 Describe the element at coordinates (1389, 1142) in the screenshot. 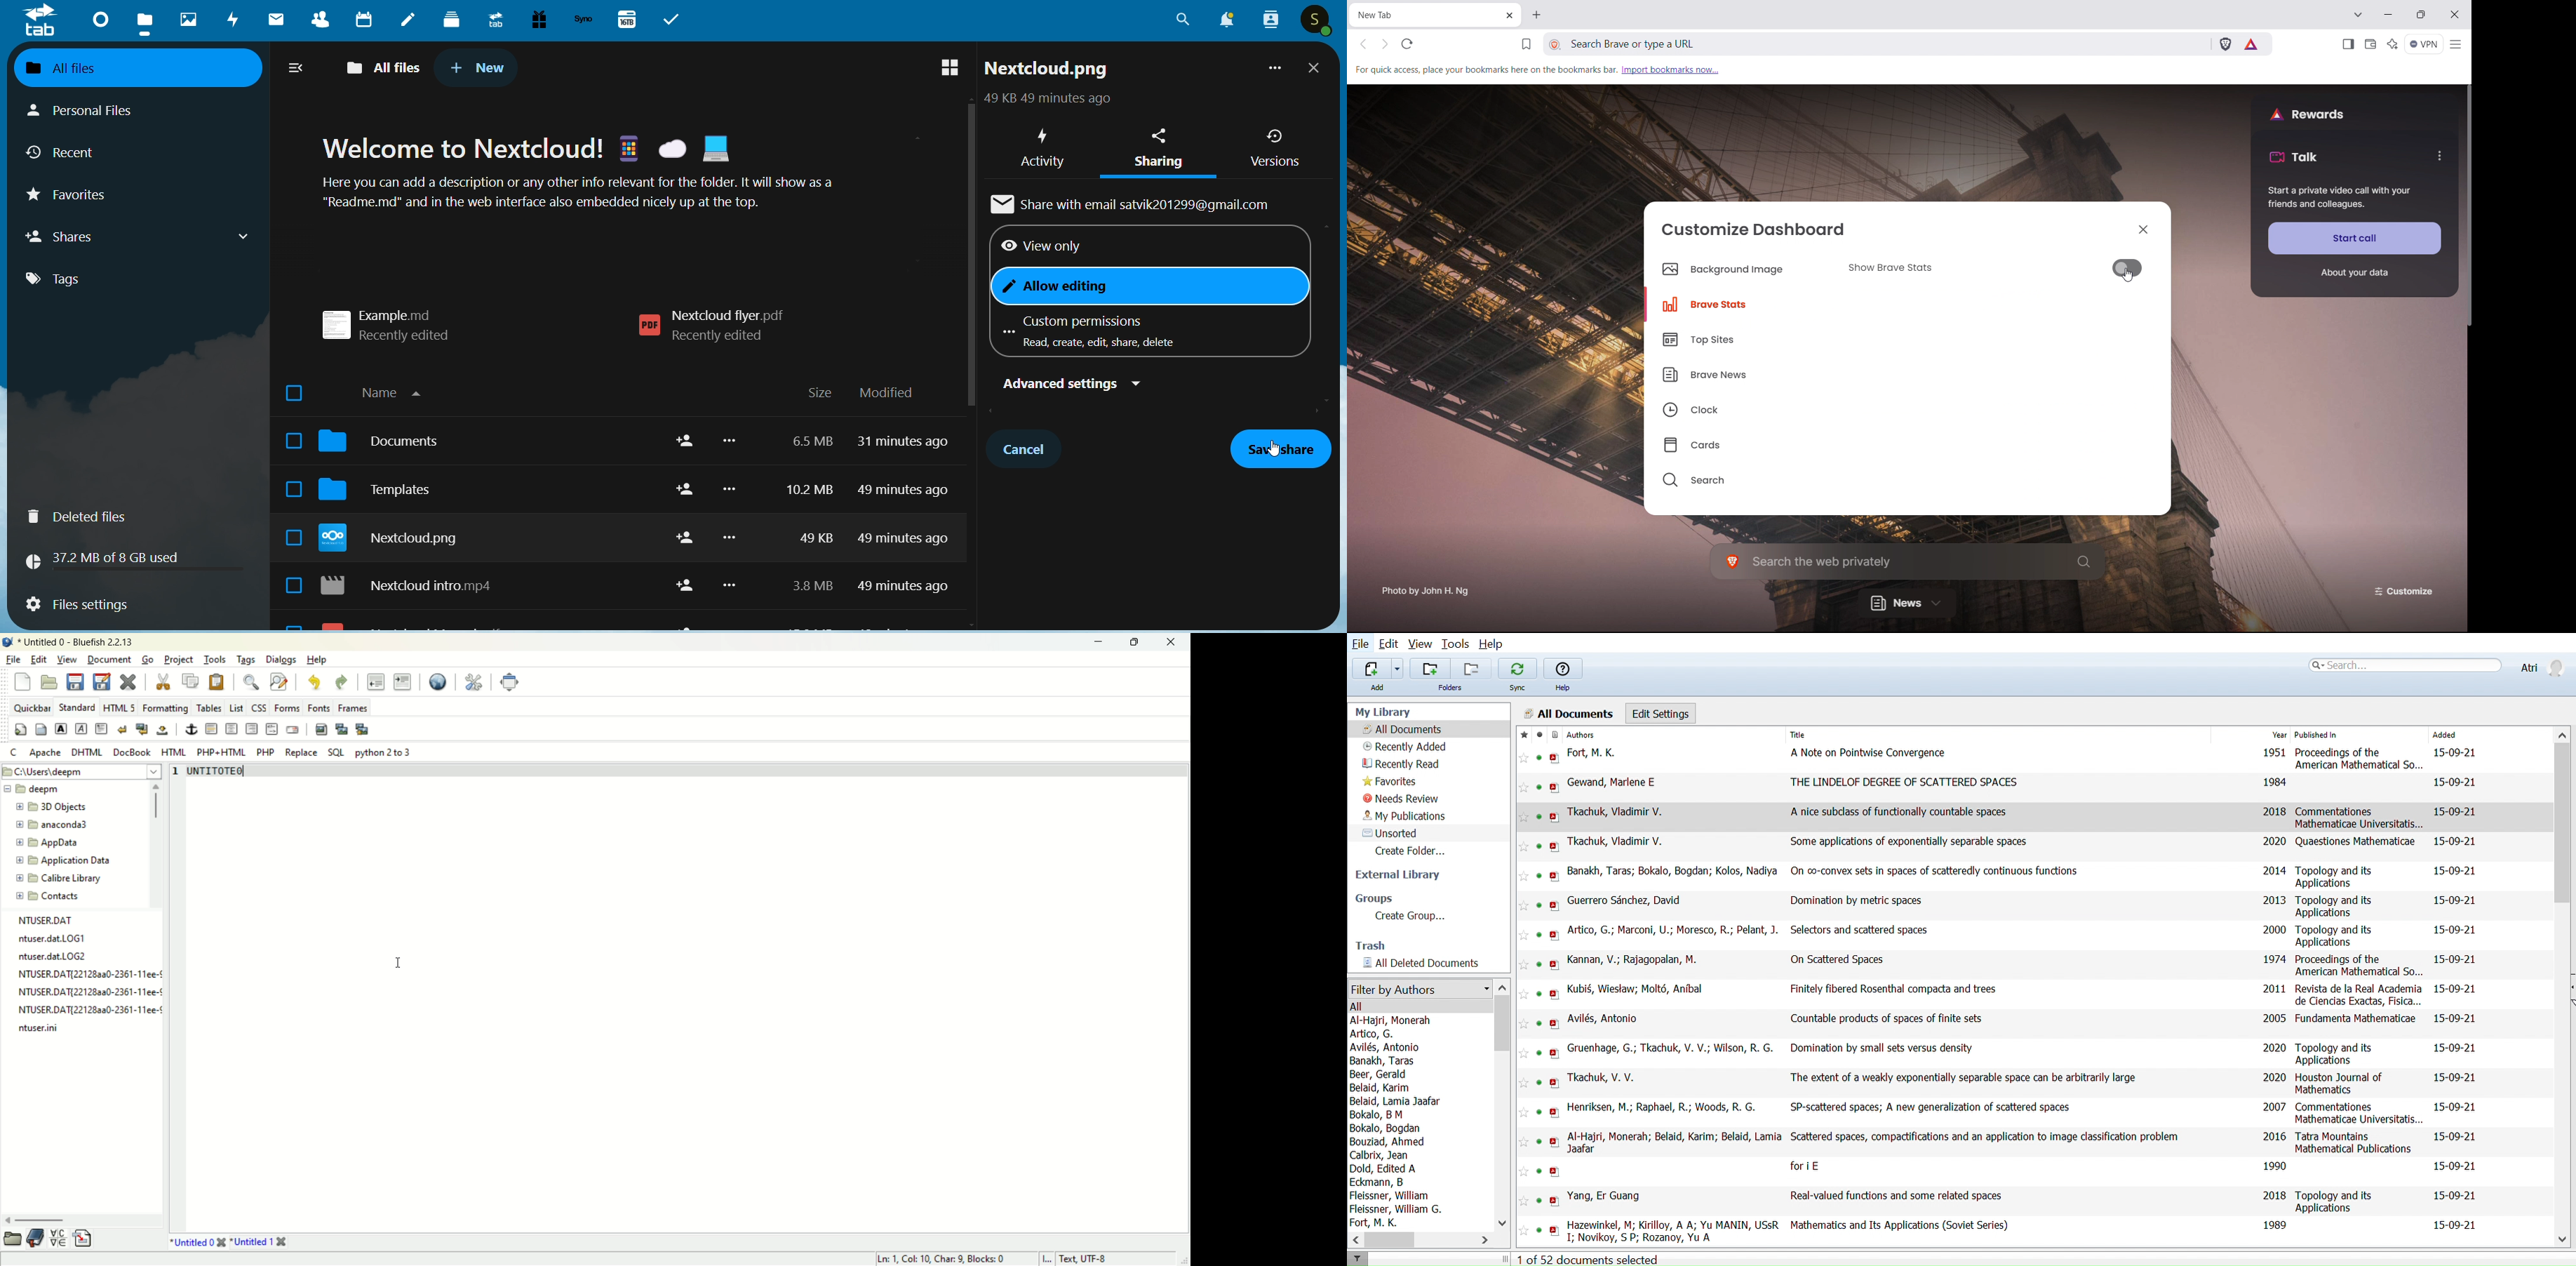

I see `Bouziad, Ahmed` at that location.